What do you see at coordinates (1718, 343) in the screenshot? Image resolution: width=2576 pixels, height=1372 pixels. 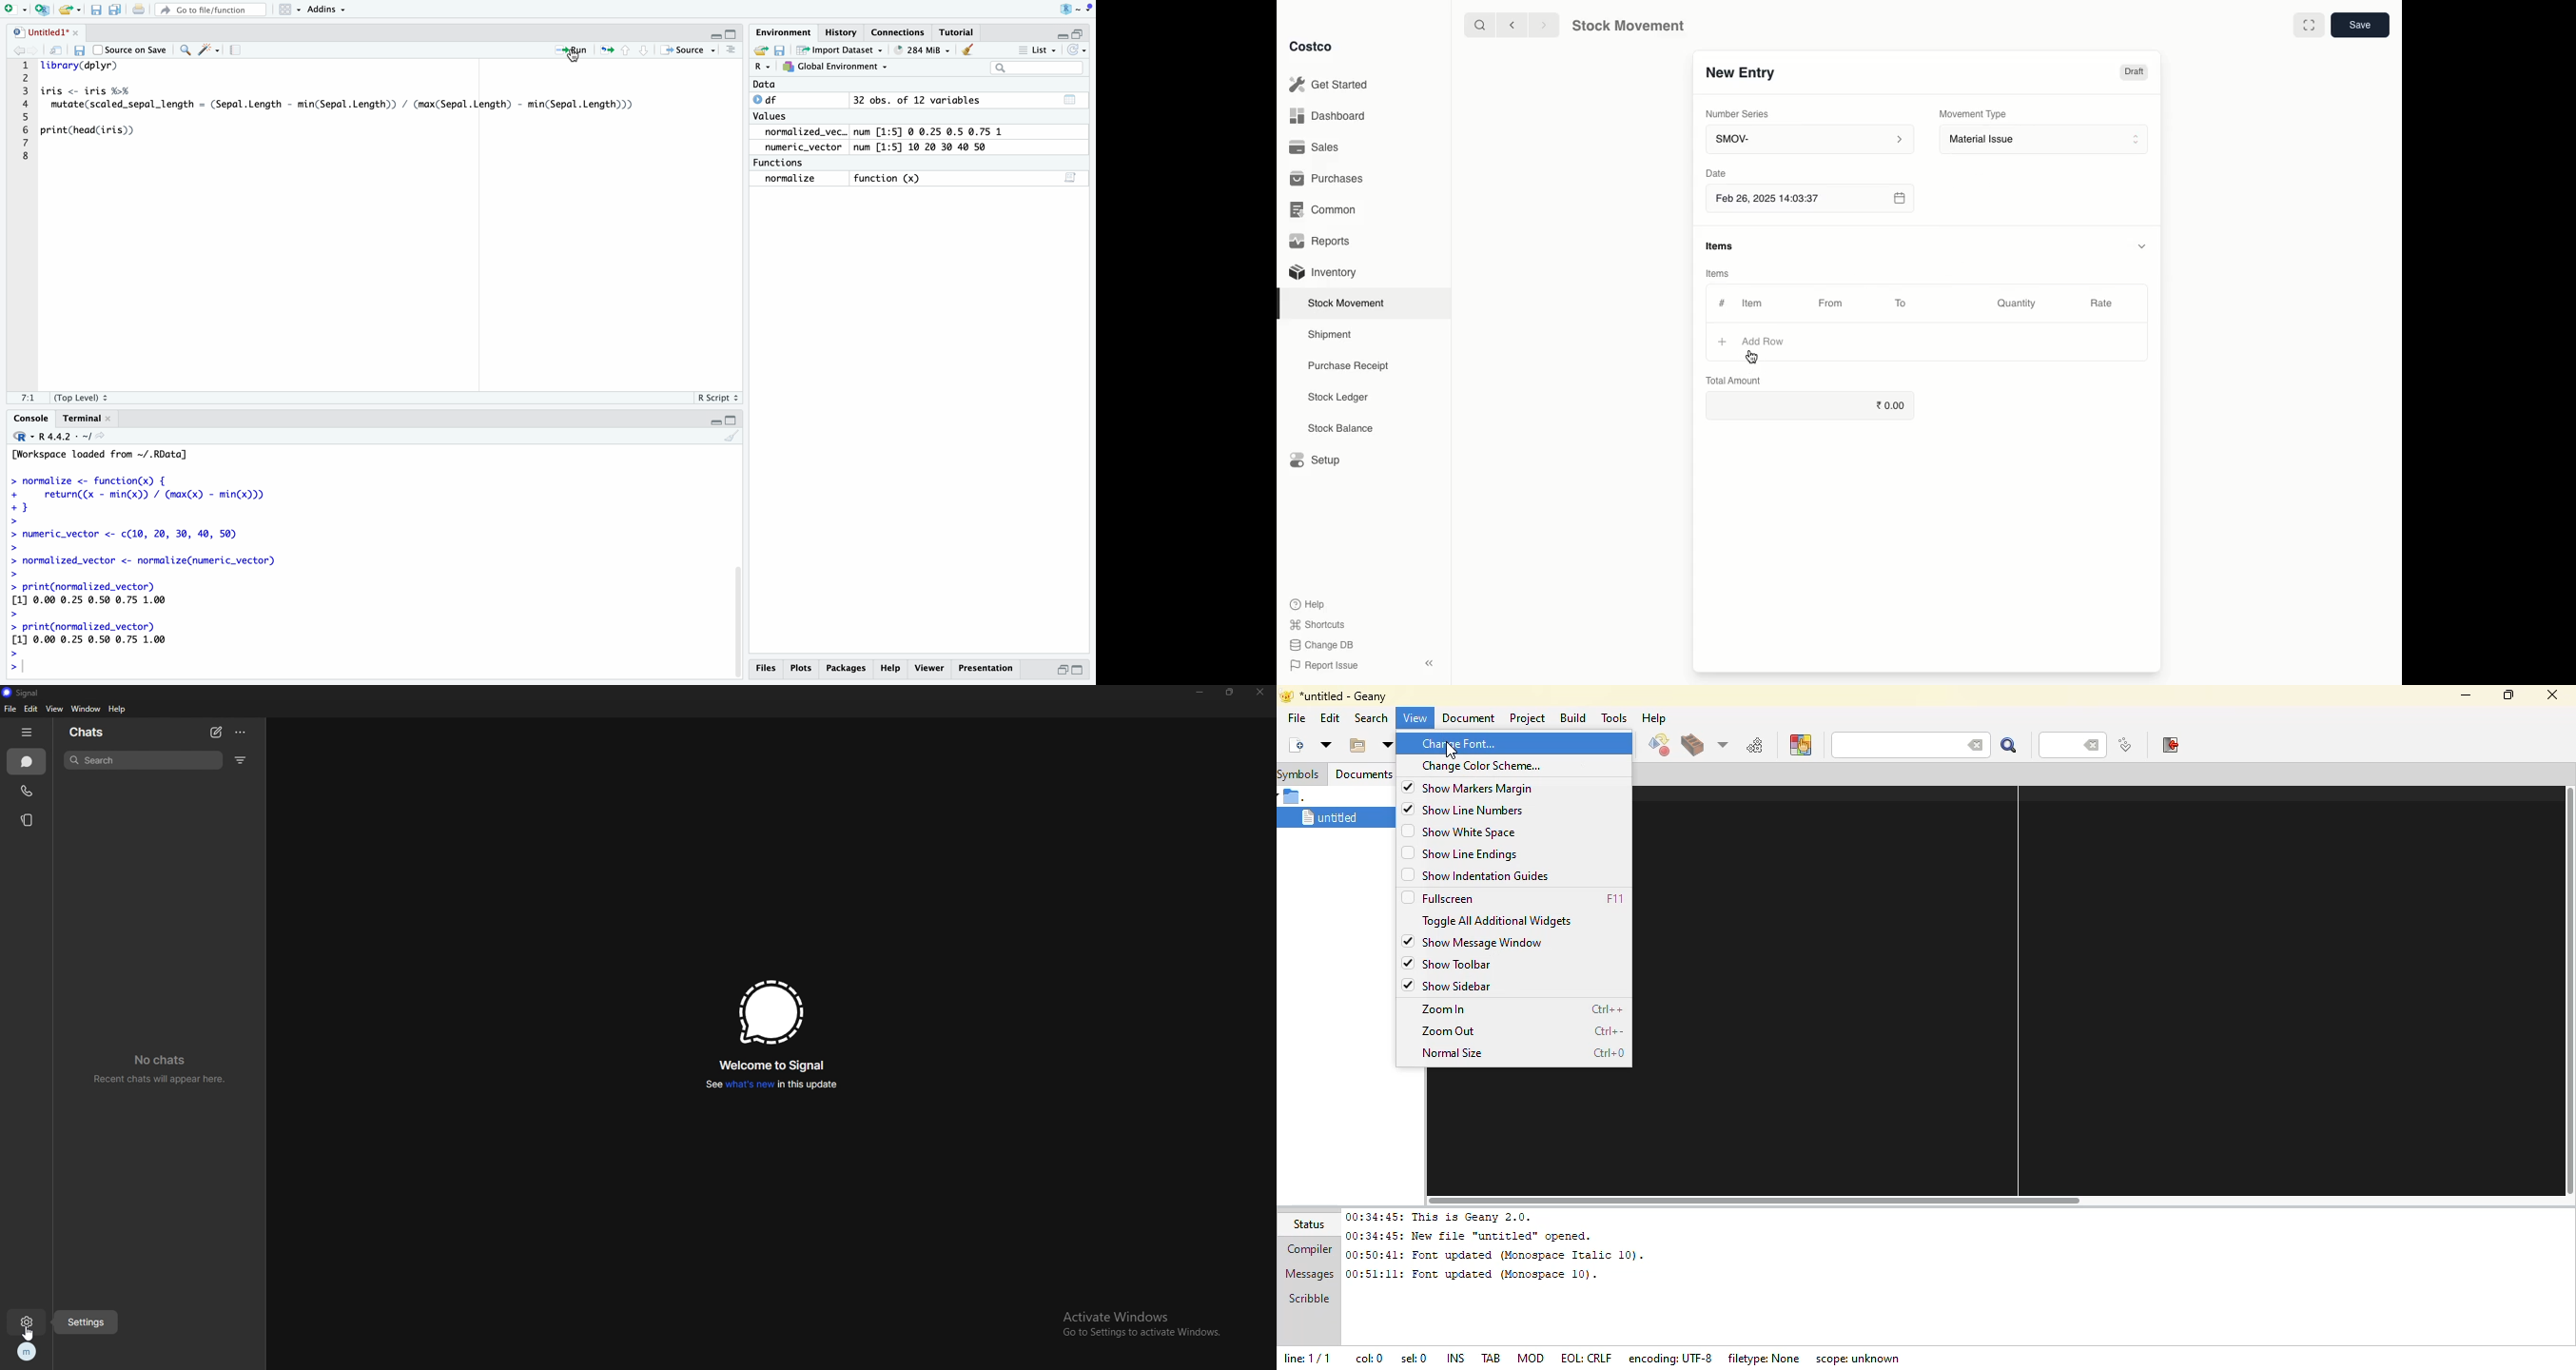 I see `+` at bounding box center [1718, 343].